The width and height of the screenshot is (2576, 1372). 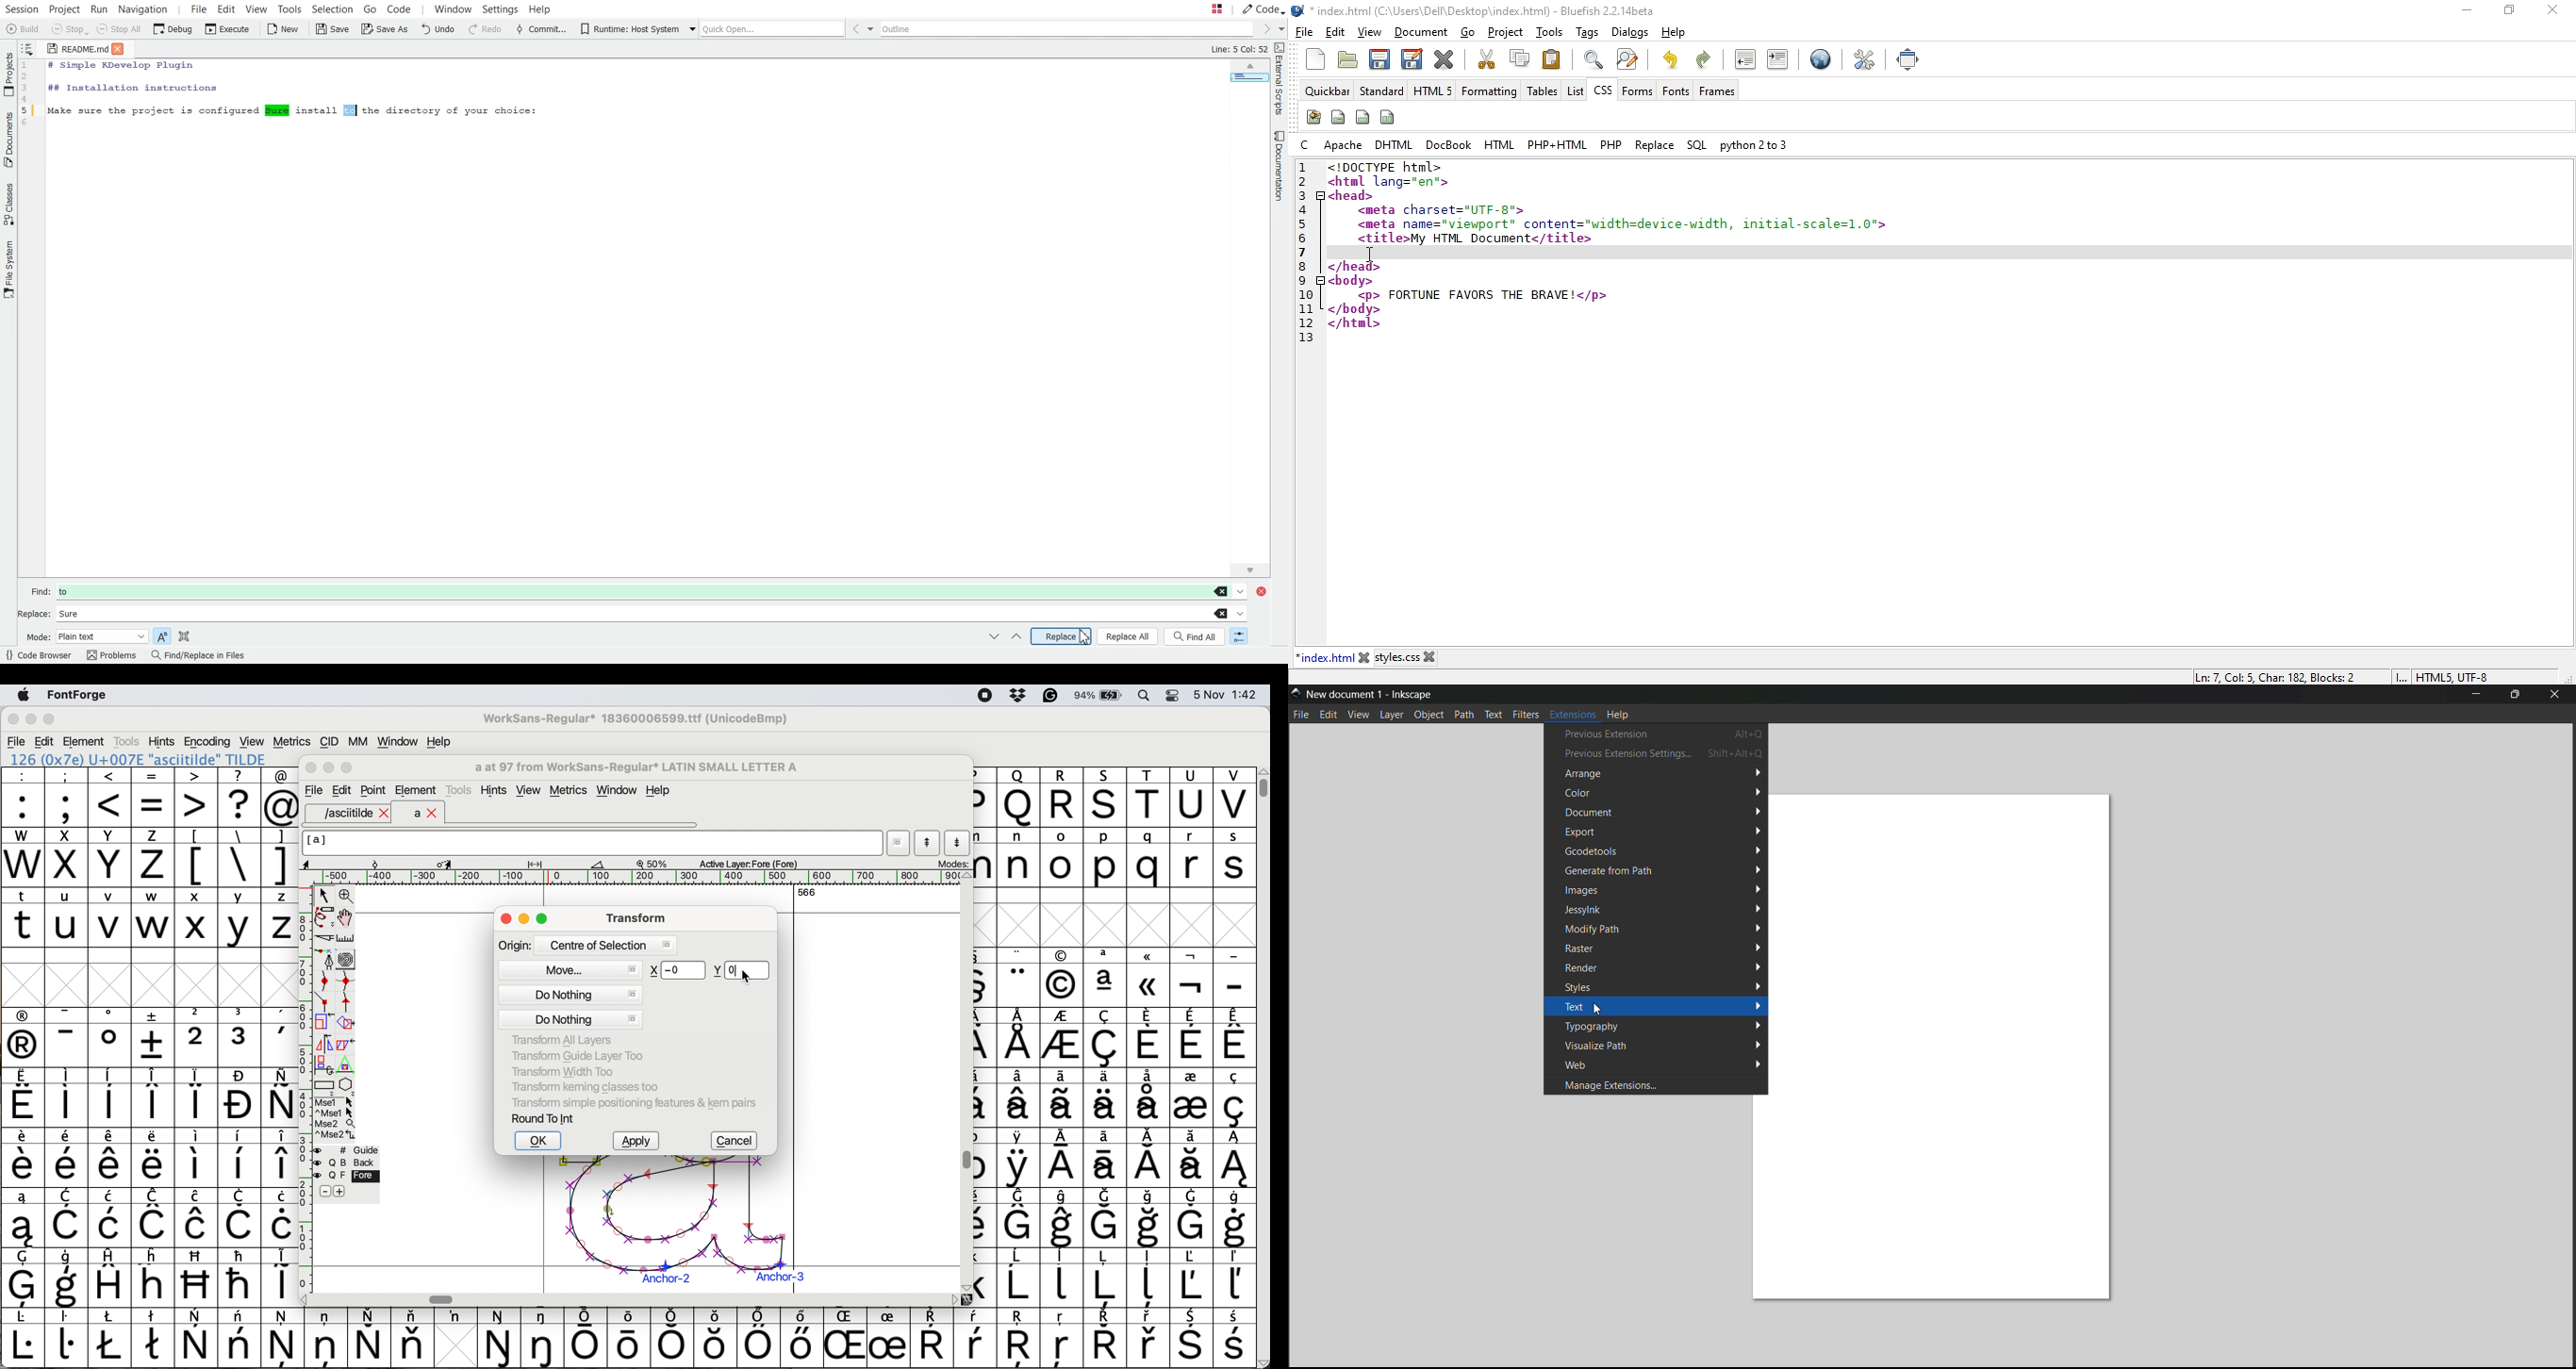 What do you see at coordinates (1193, 978) in the screenshot?
I see `symbol` at bounding box center [1193, 978].